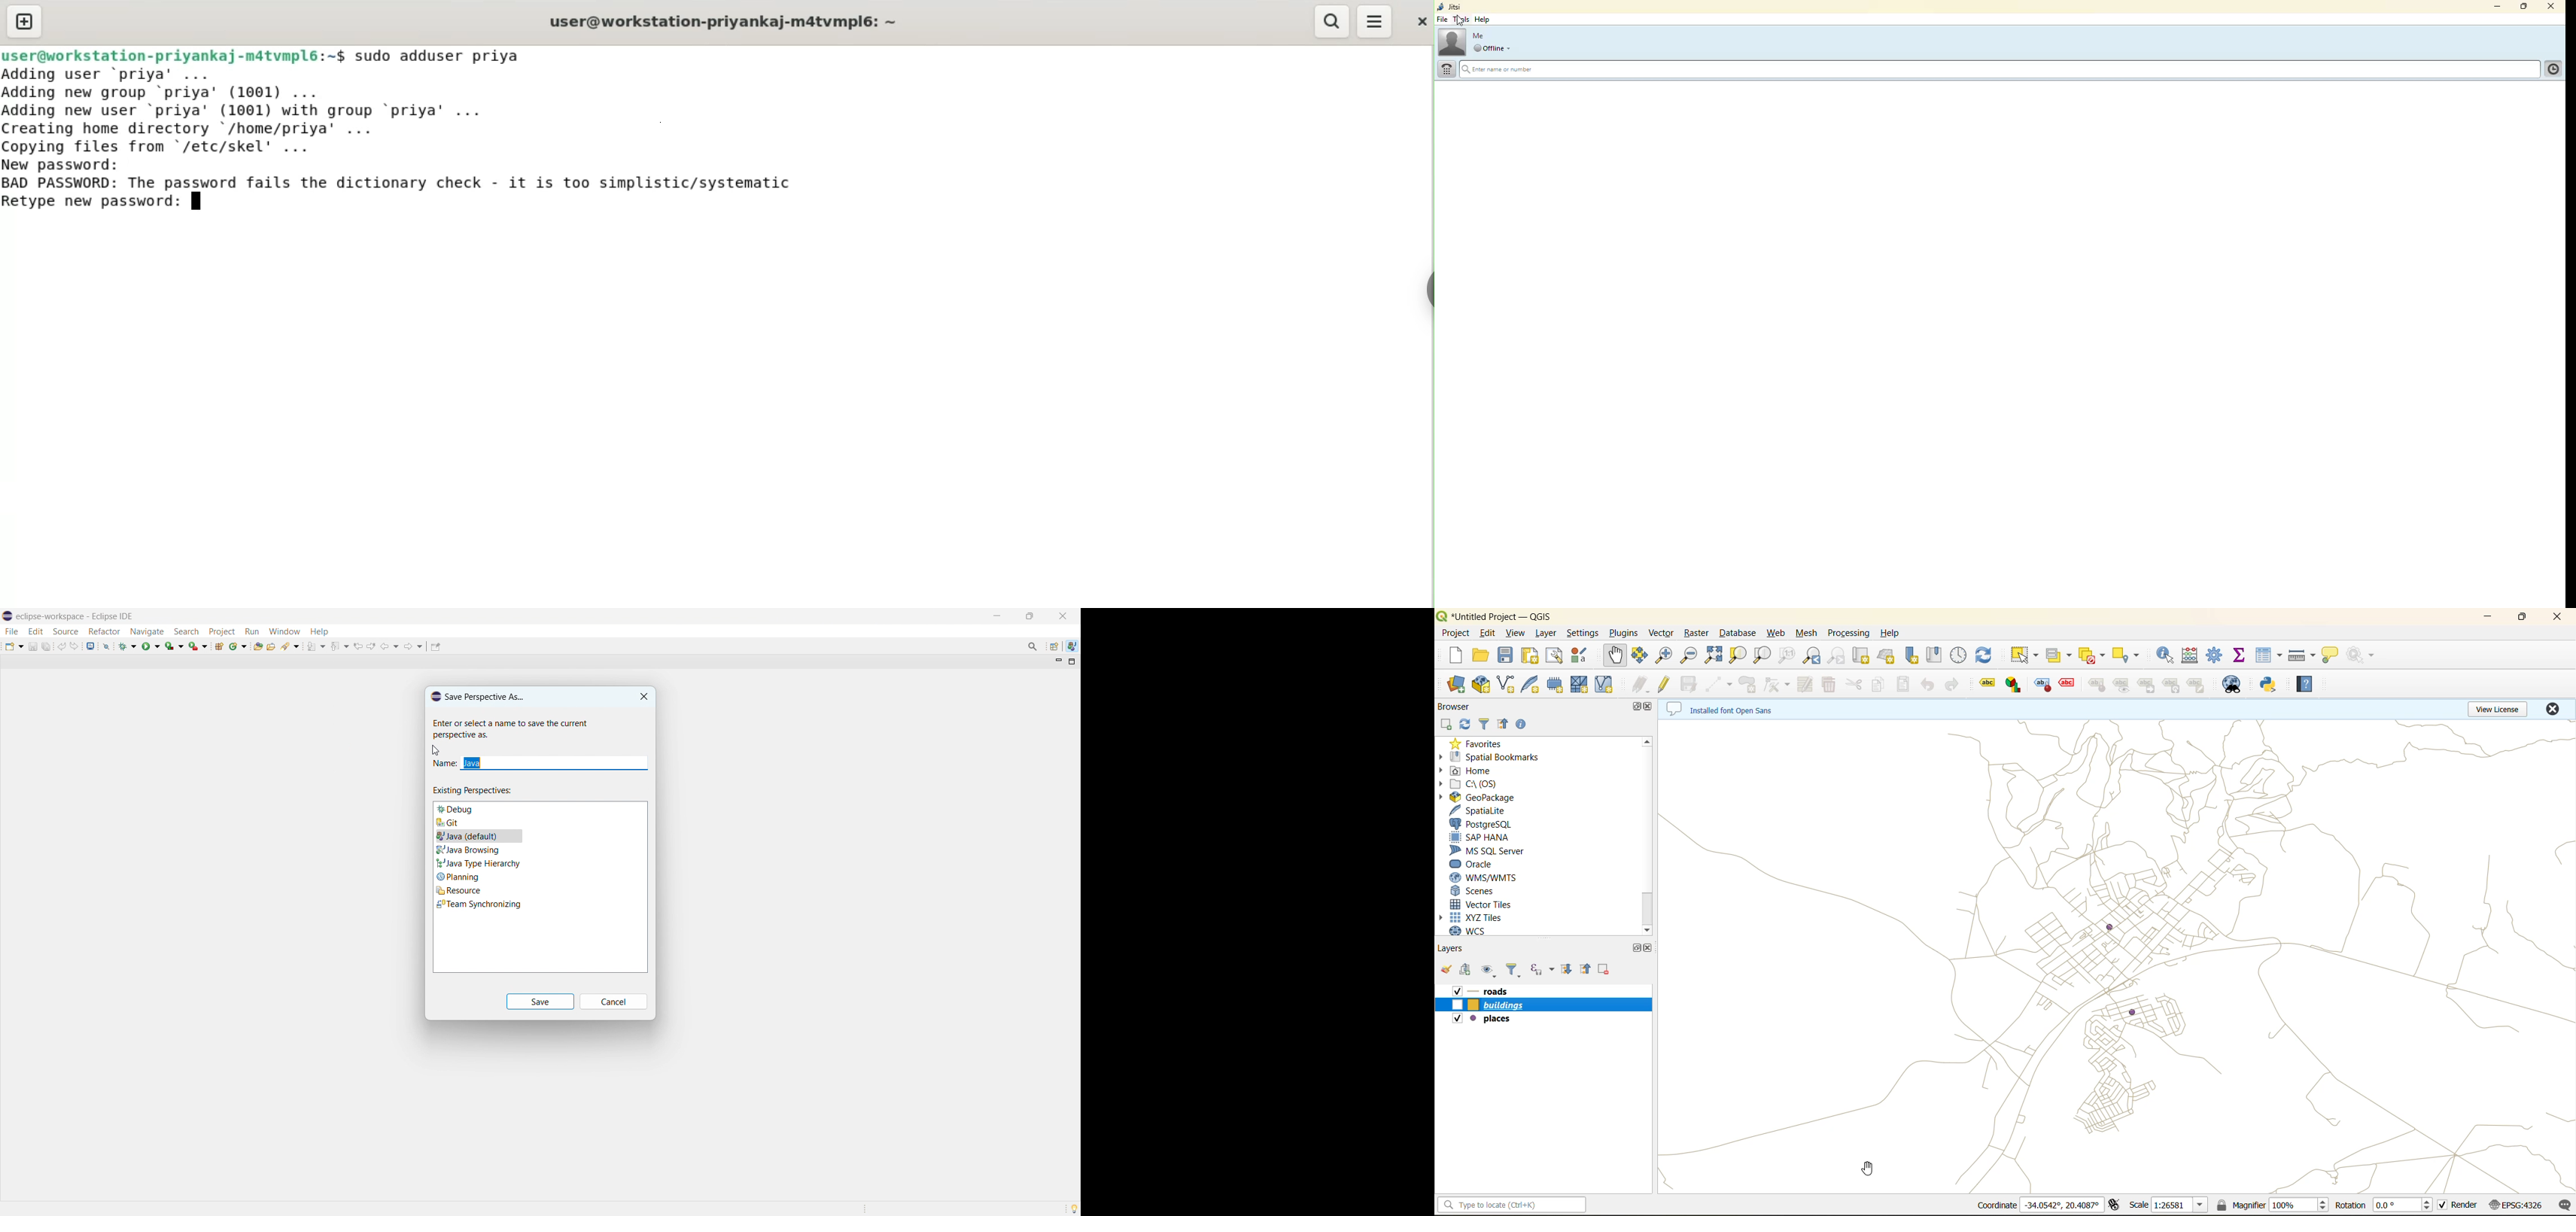  What do you see at coordinates (284, 631) in the screenshot?
I see `window` at bounding box center [284, 631].